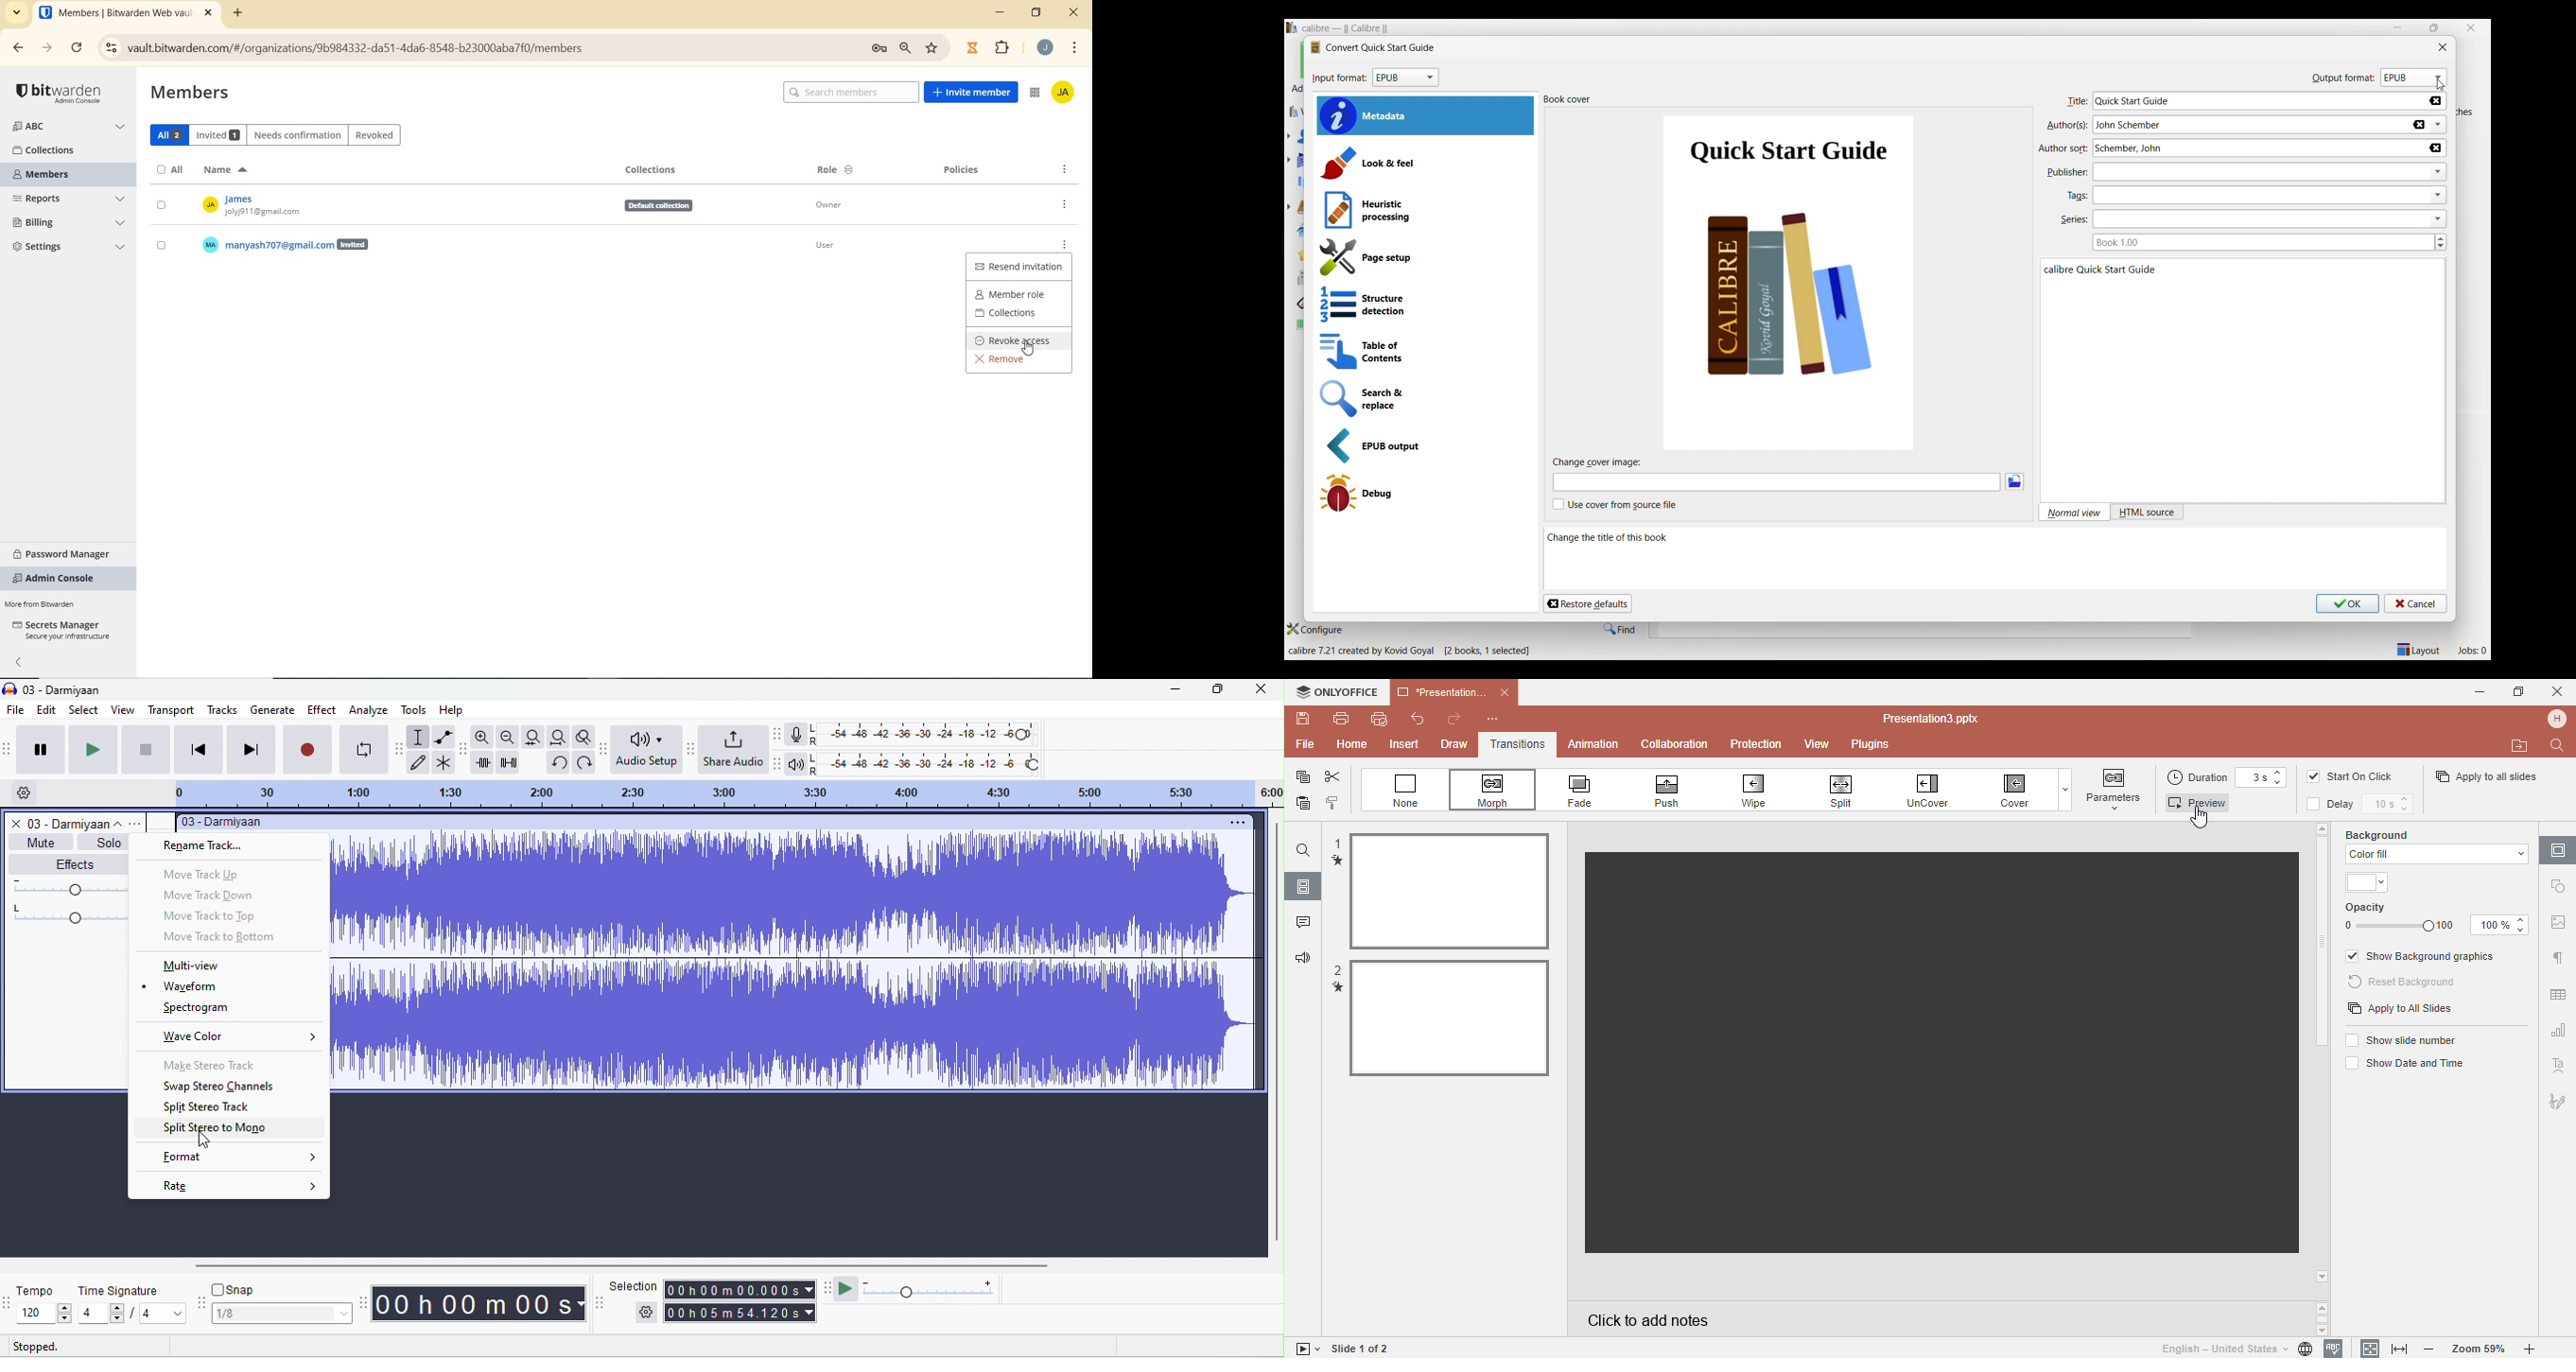 The height and width of the screenshot is (1372, 2576). Describe the element at coordinates (235, 14) in the screenshot. I see `ADD TAB` at that location.